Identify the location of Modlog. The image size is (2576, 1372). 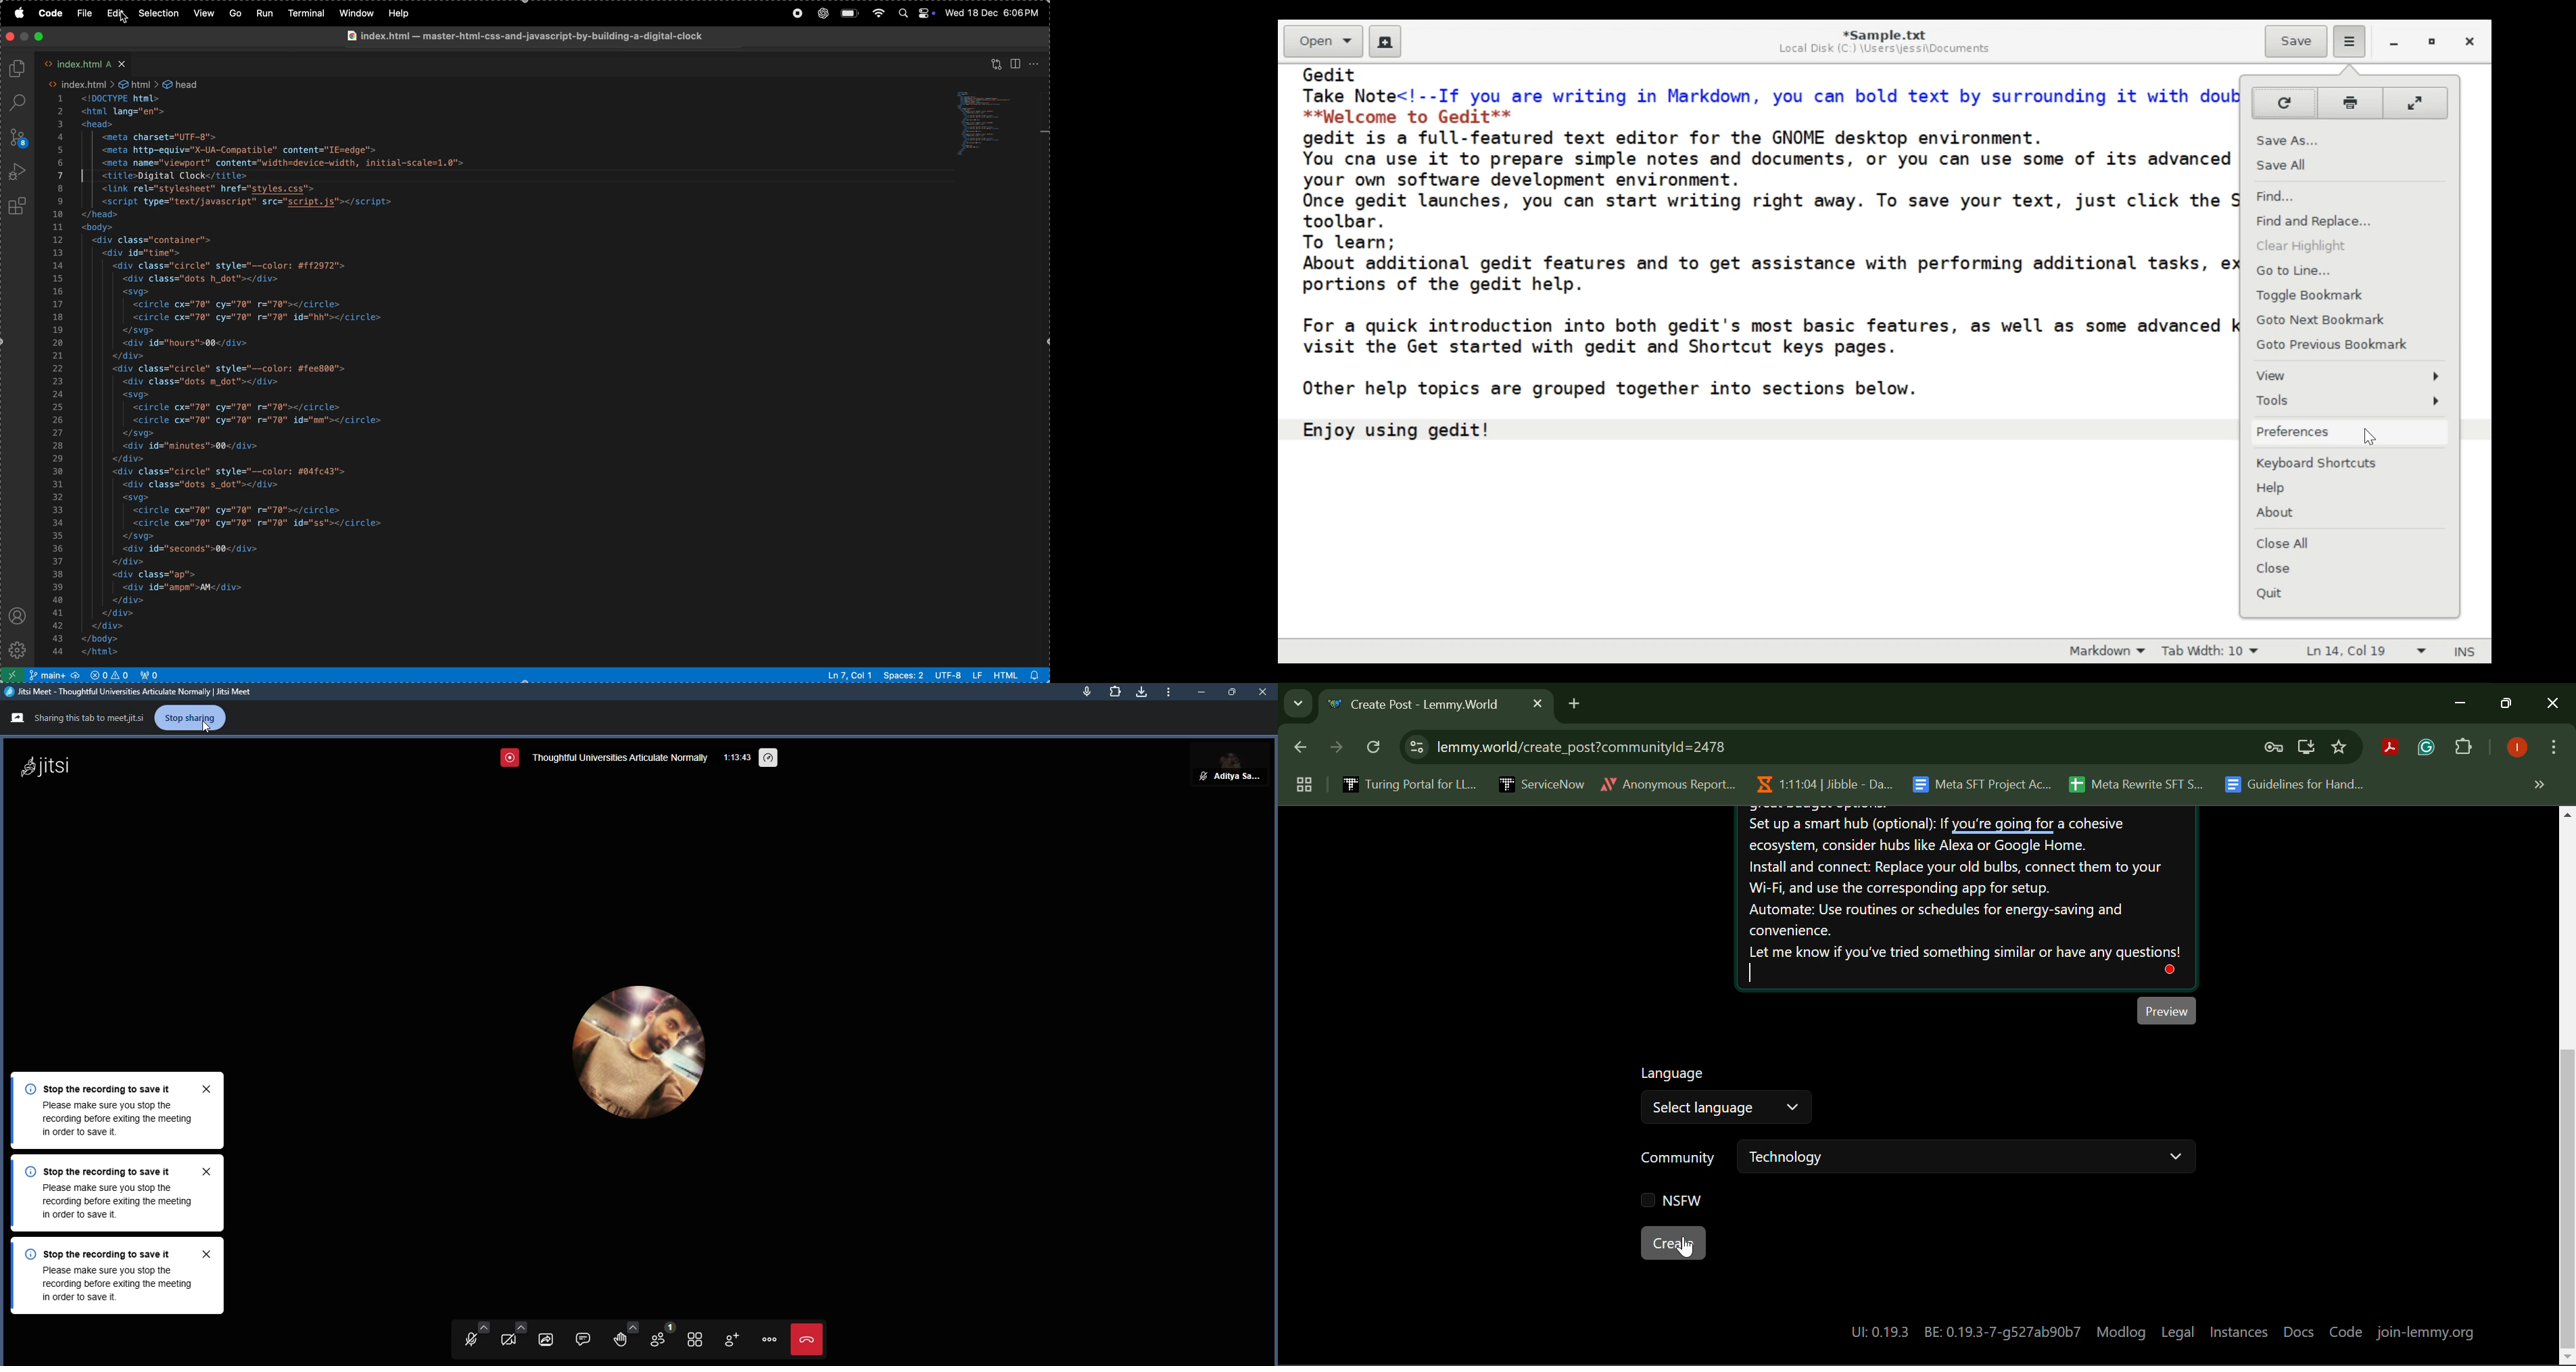
(2121, 1330).